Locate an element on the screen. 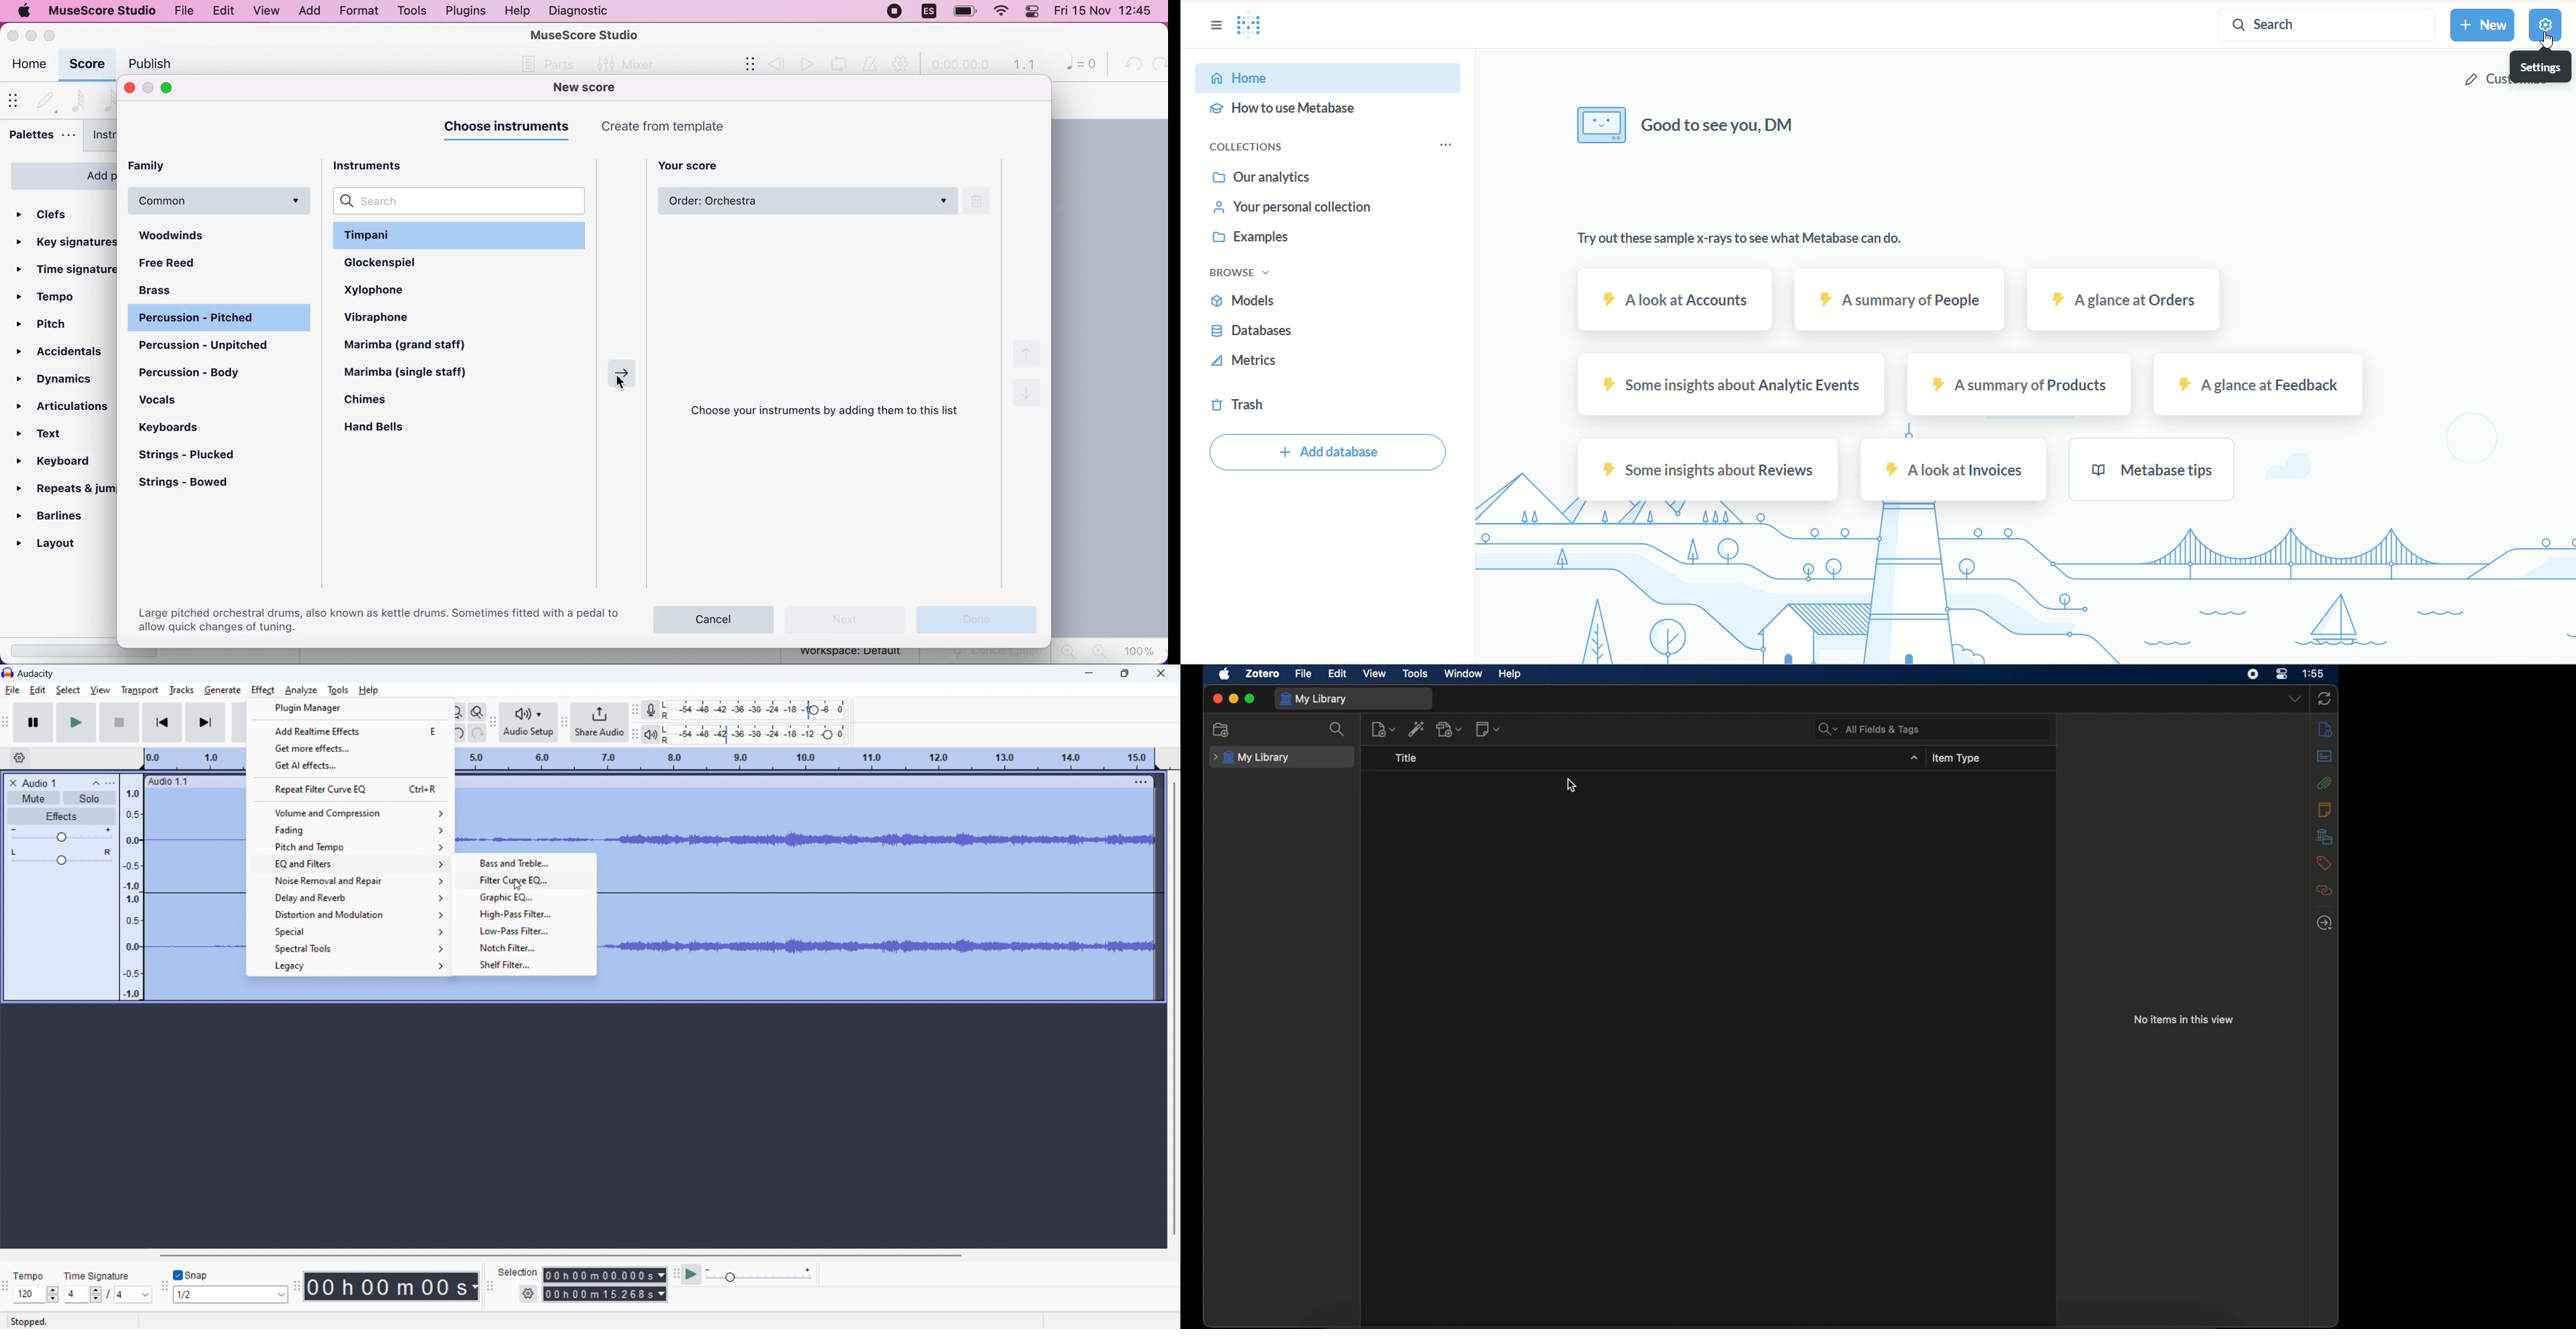  info is located at coordinates (2325, 728).